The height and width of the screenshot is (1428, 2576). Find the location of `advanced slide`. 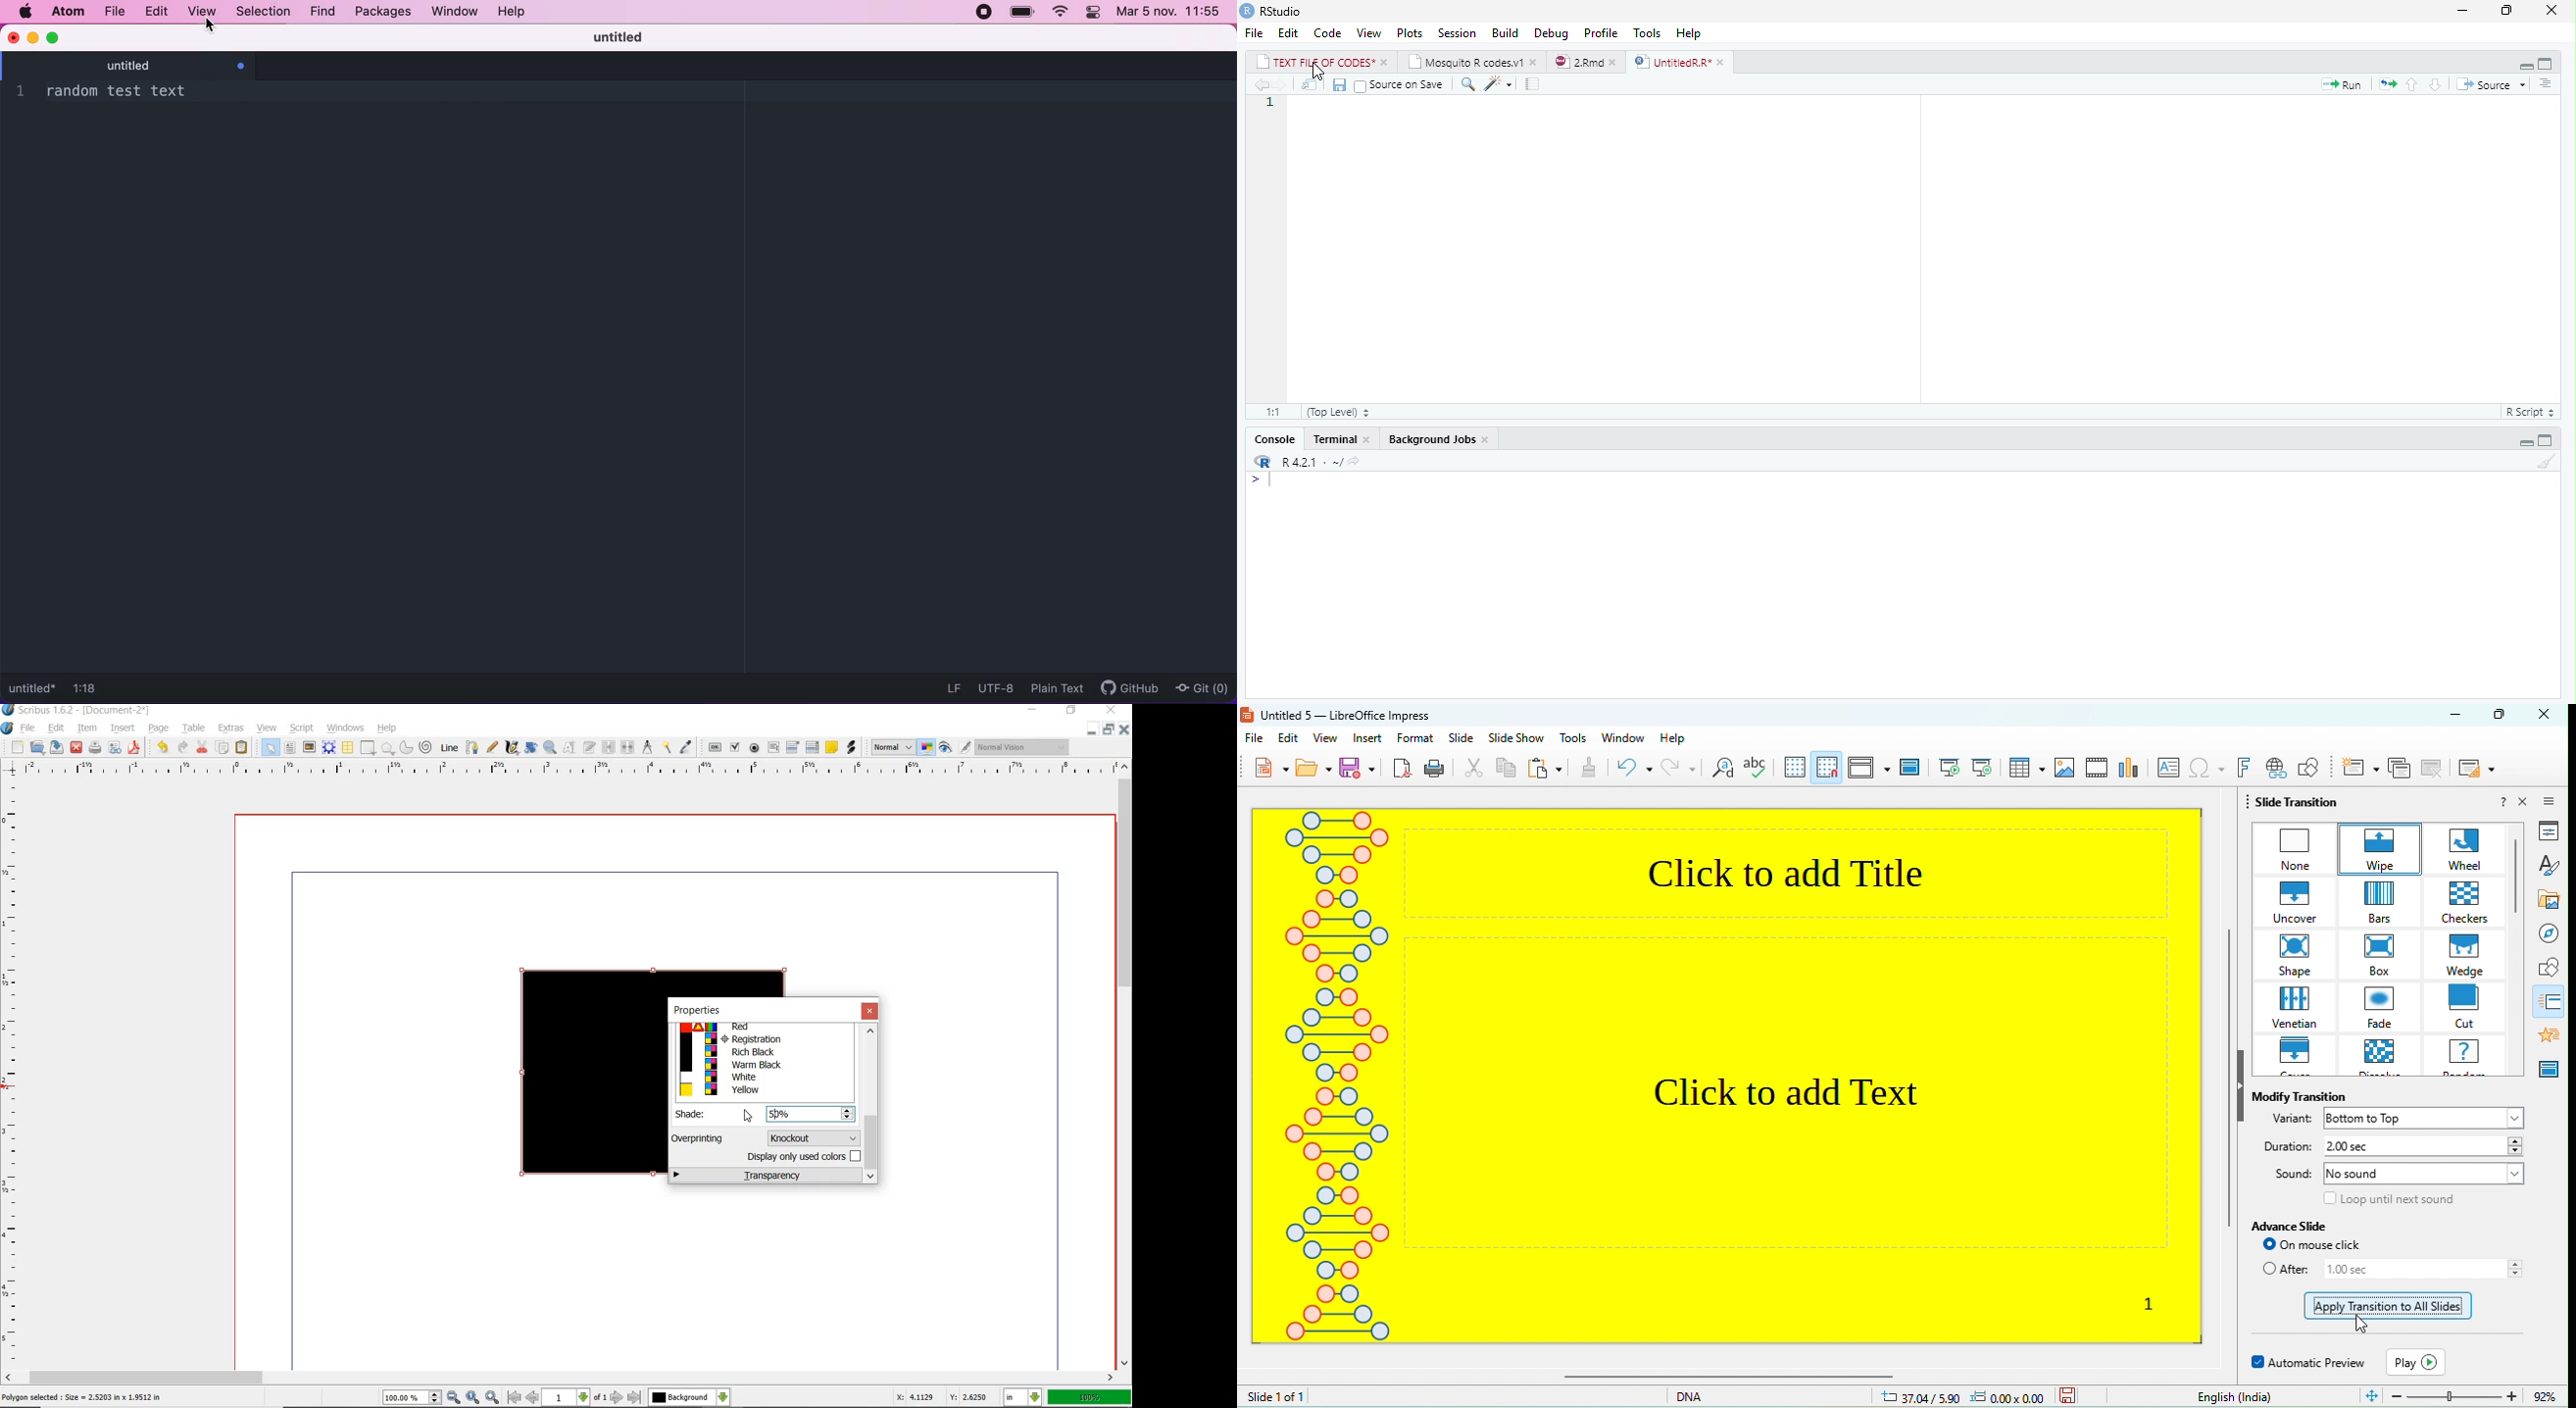

advanced slide is located at coordinates (2301, 1228).